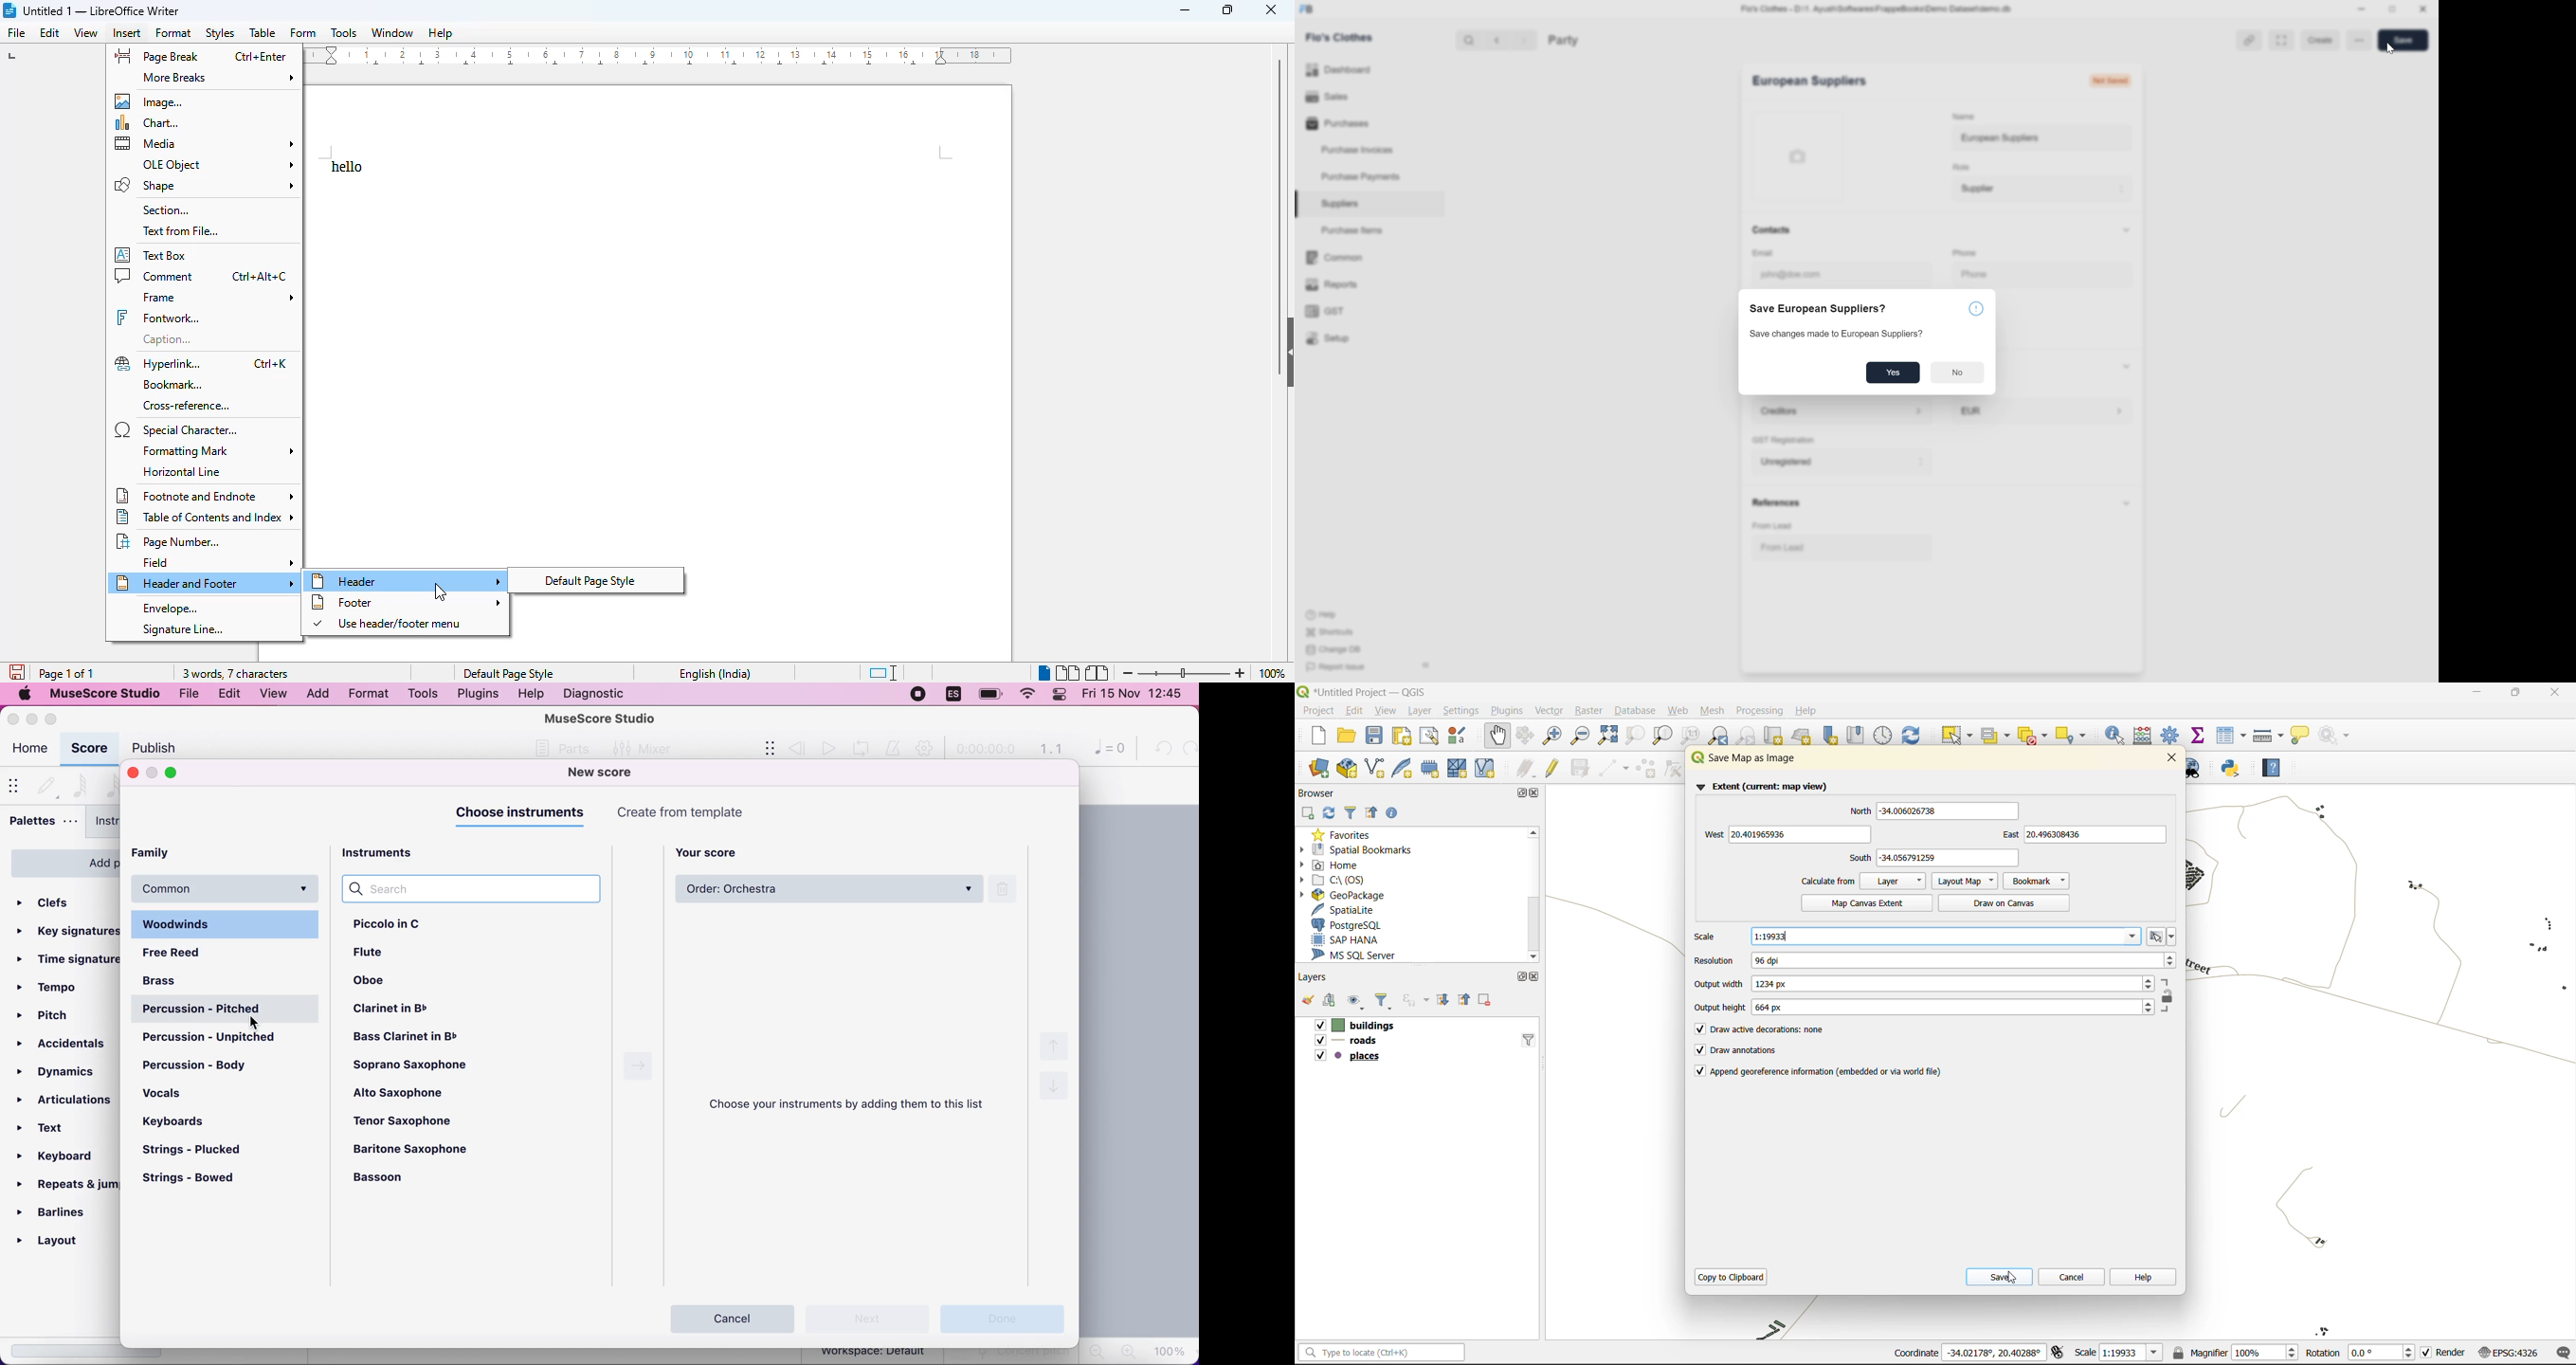 This screenshot has height=1372, width=2576. Describe the element at coordinates (476, 890) in the screenshot. I see `search` at that location.